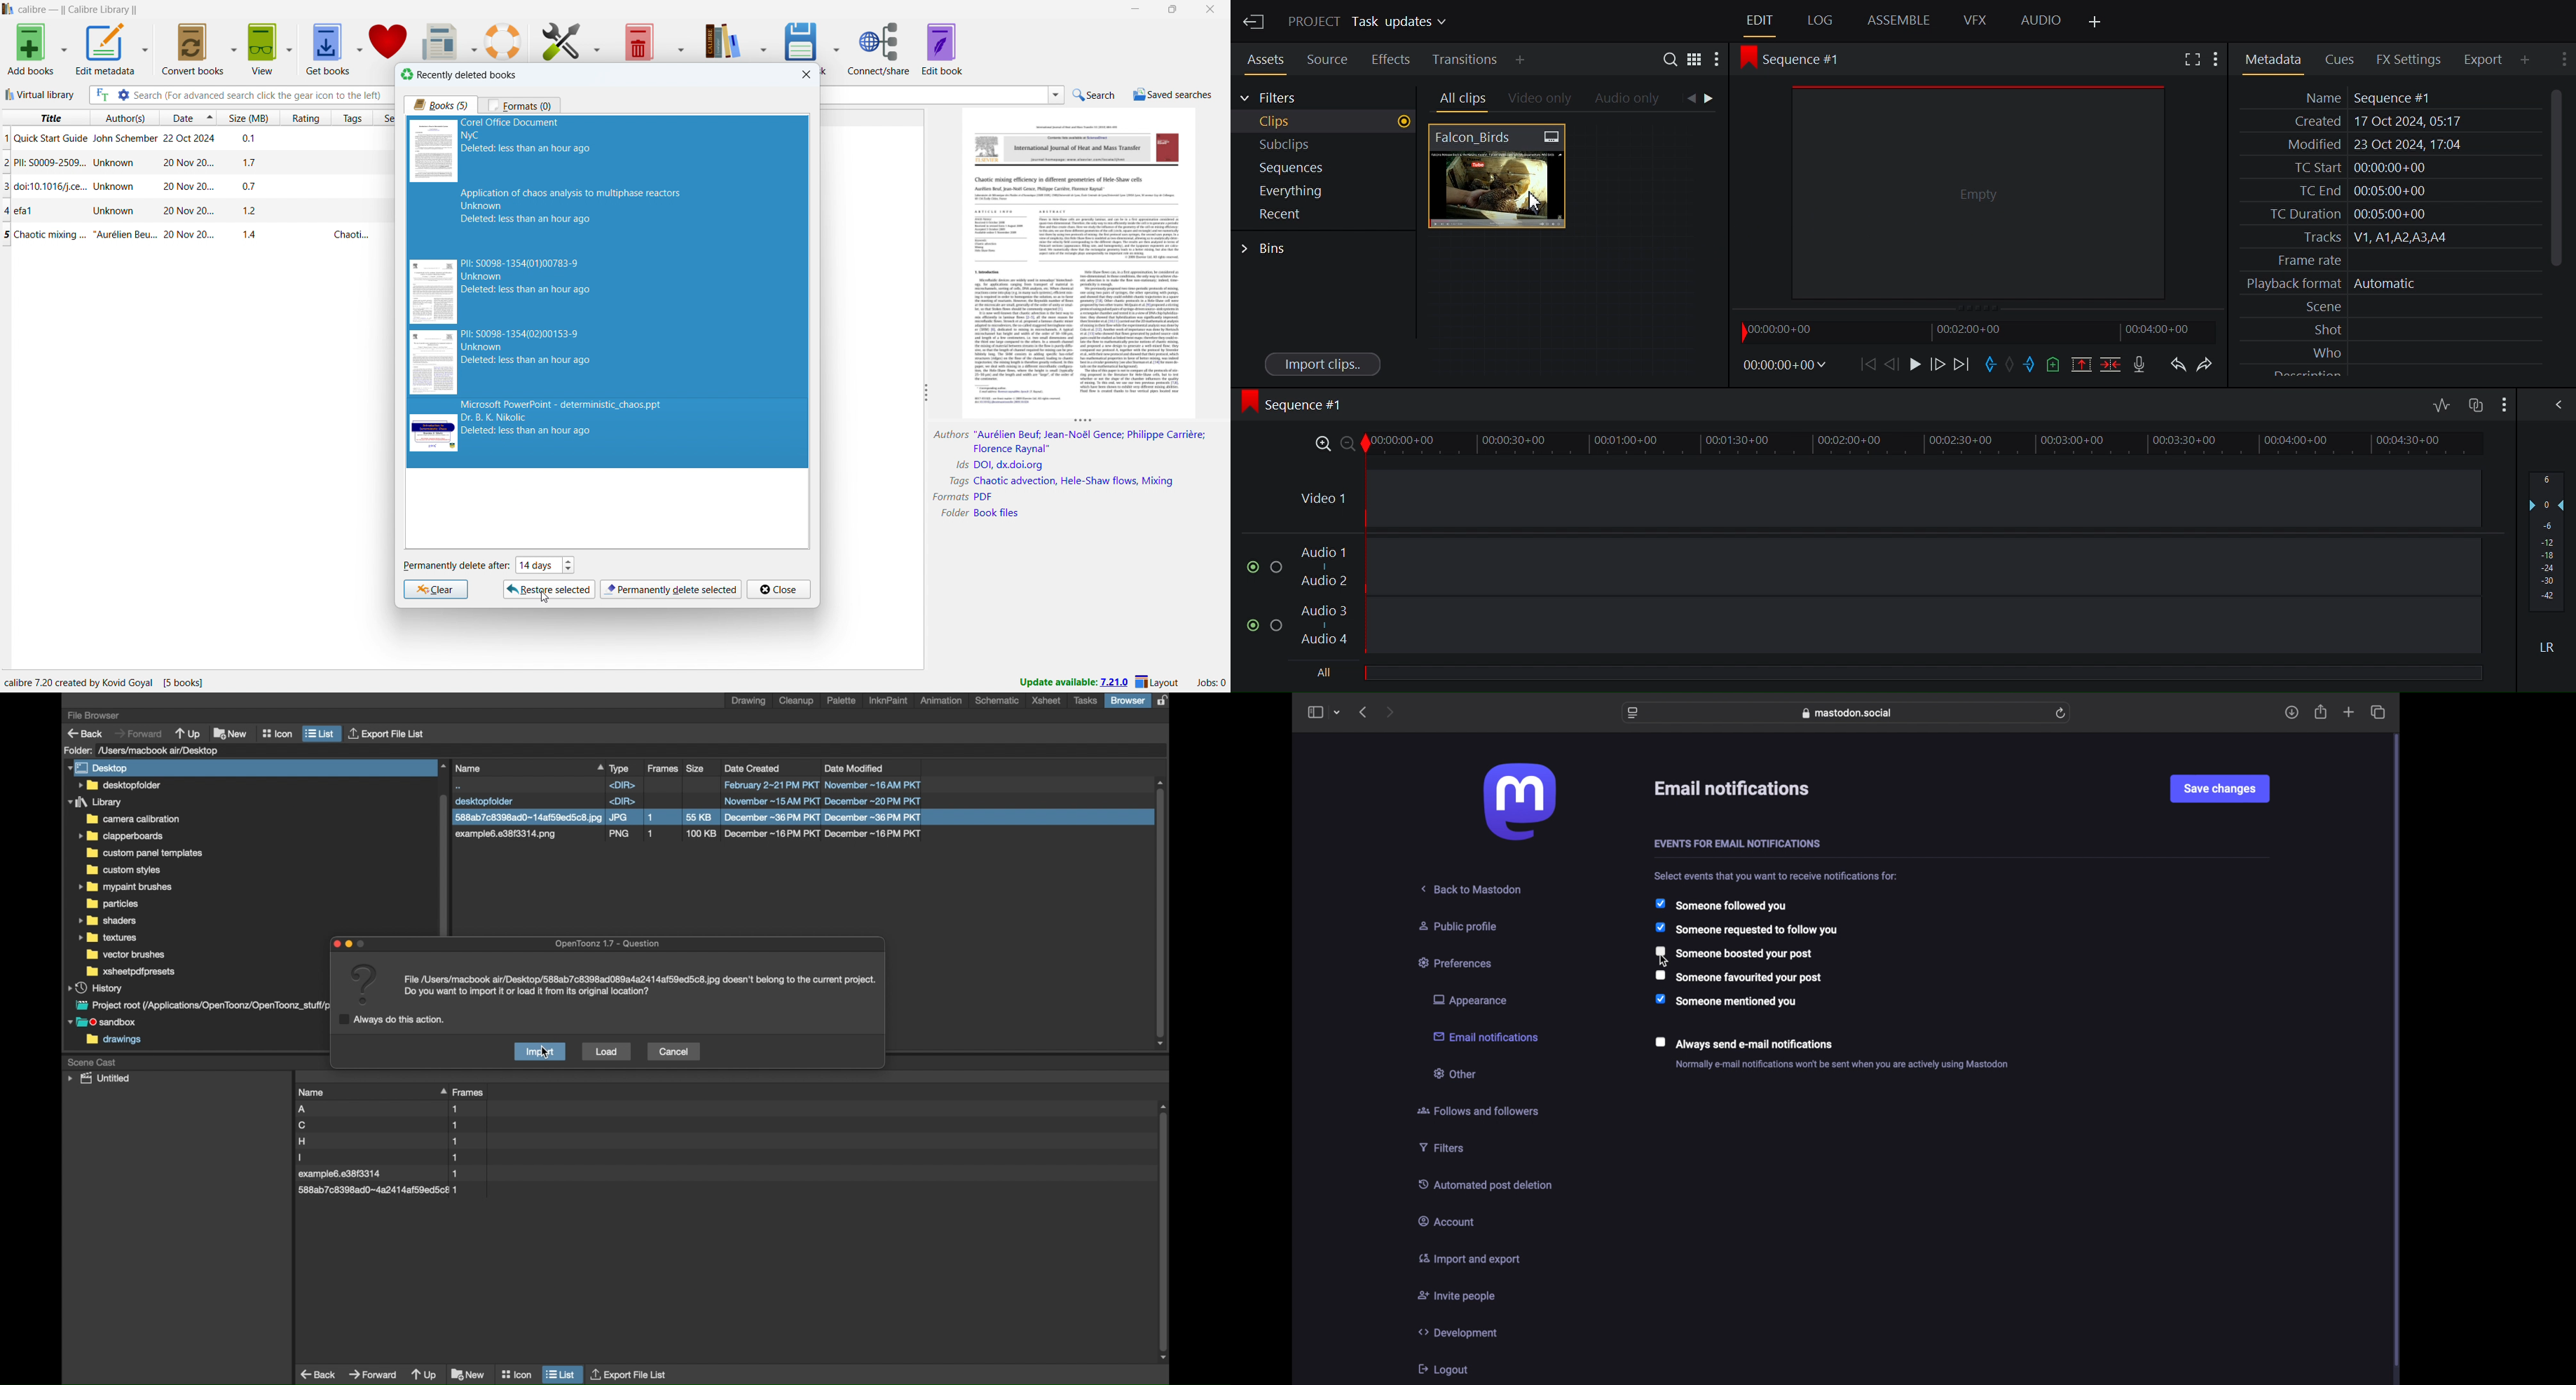 Image resolution: width=2576 pixels, height=1400 pixels. What do you see at coordinates (1694, 62) in the screenshot?
I see `Toggle between list and tile view` at bounding box center [1694, 62].